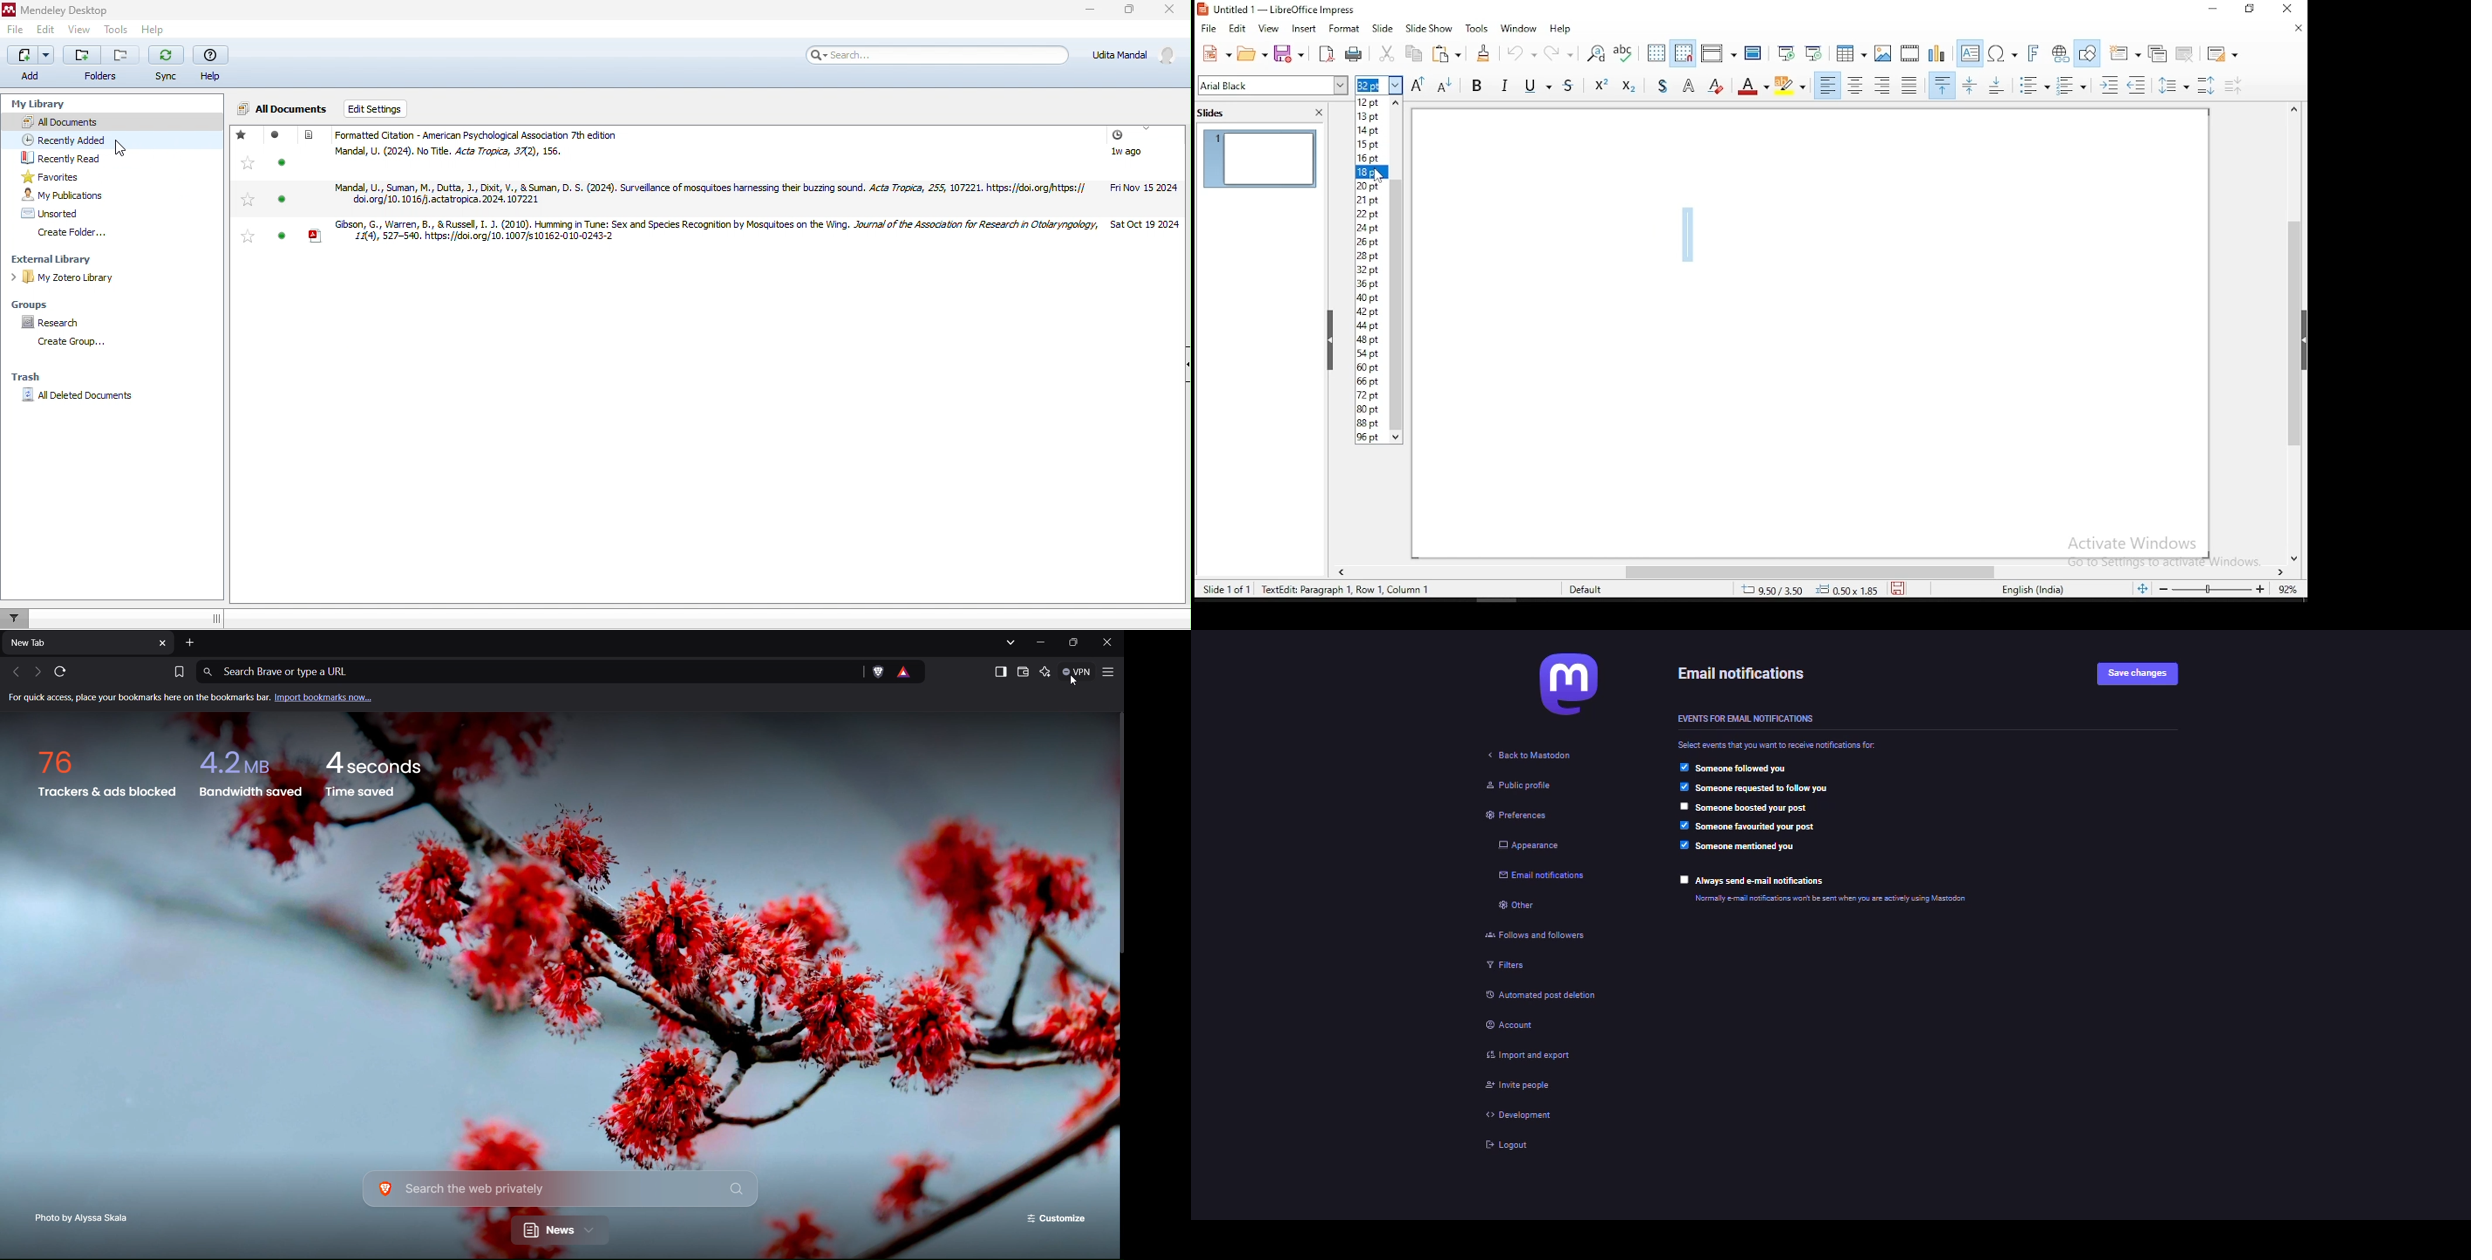  What do you see at coordinates (2109, 86) in the screenshot?
I see `Increase Indent` at bounding box center [2109, 86].